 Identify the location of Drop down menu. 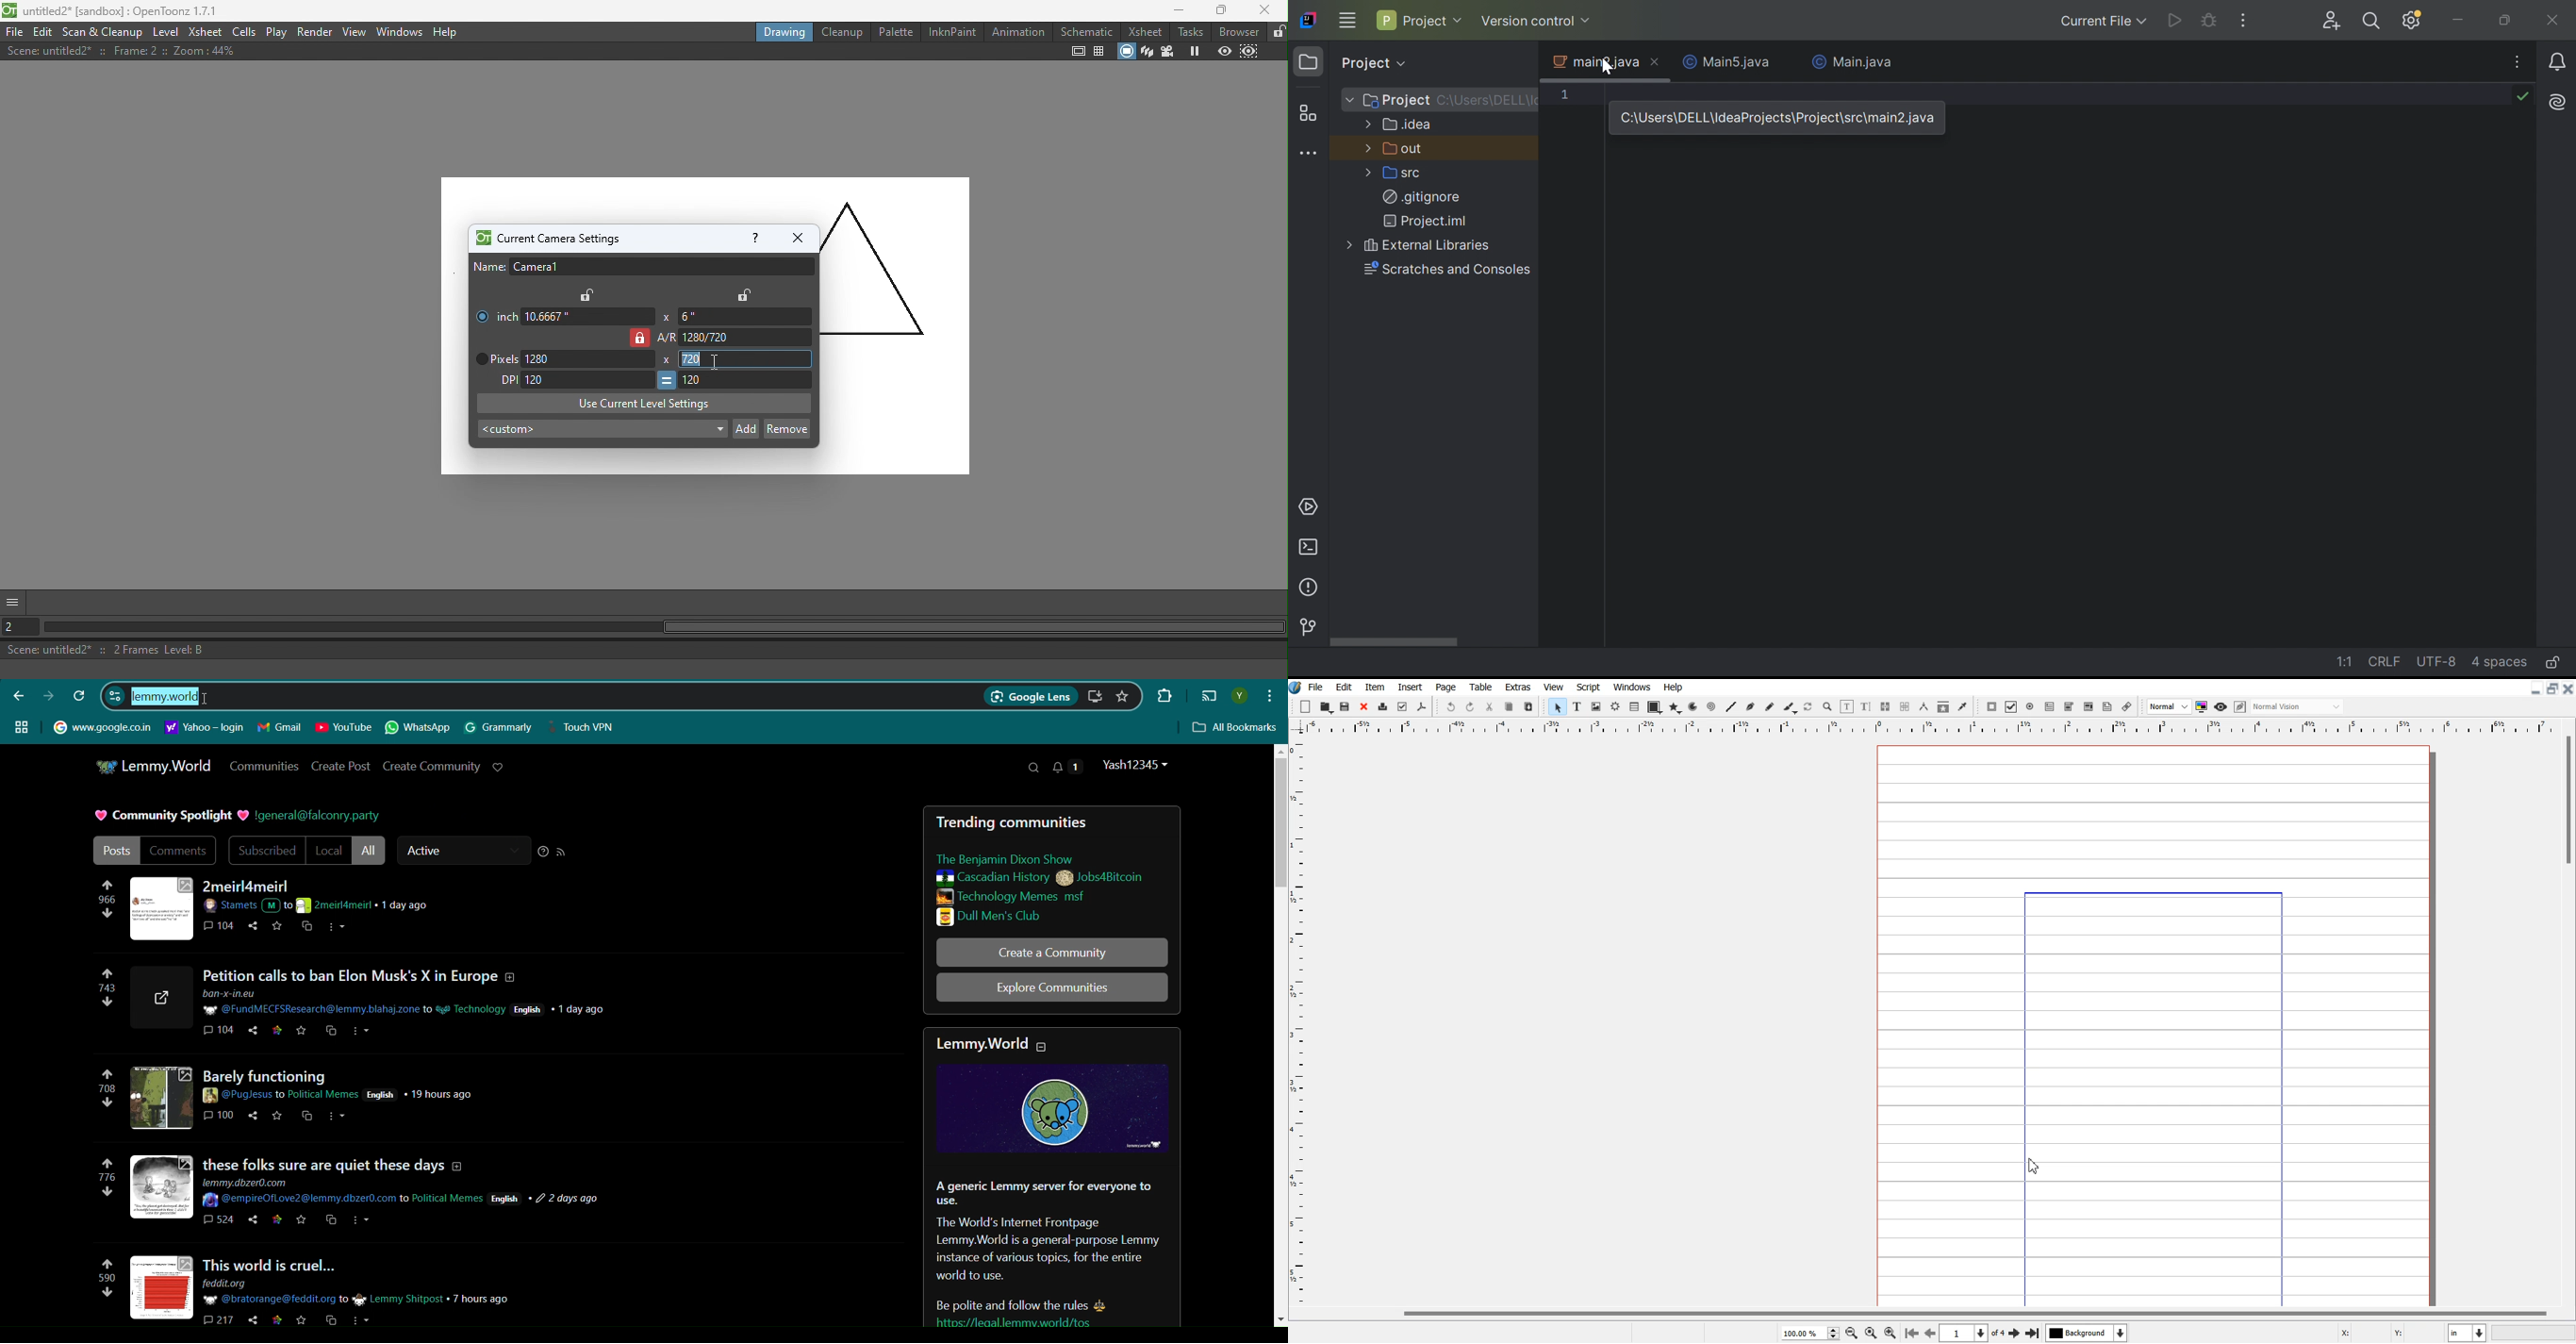
(601, 430).